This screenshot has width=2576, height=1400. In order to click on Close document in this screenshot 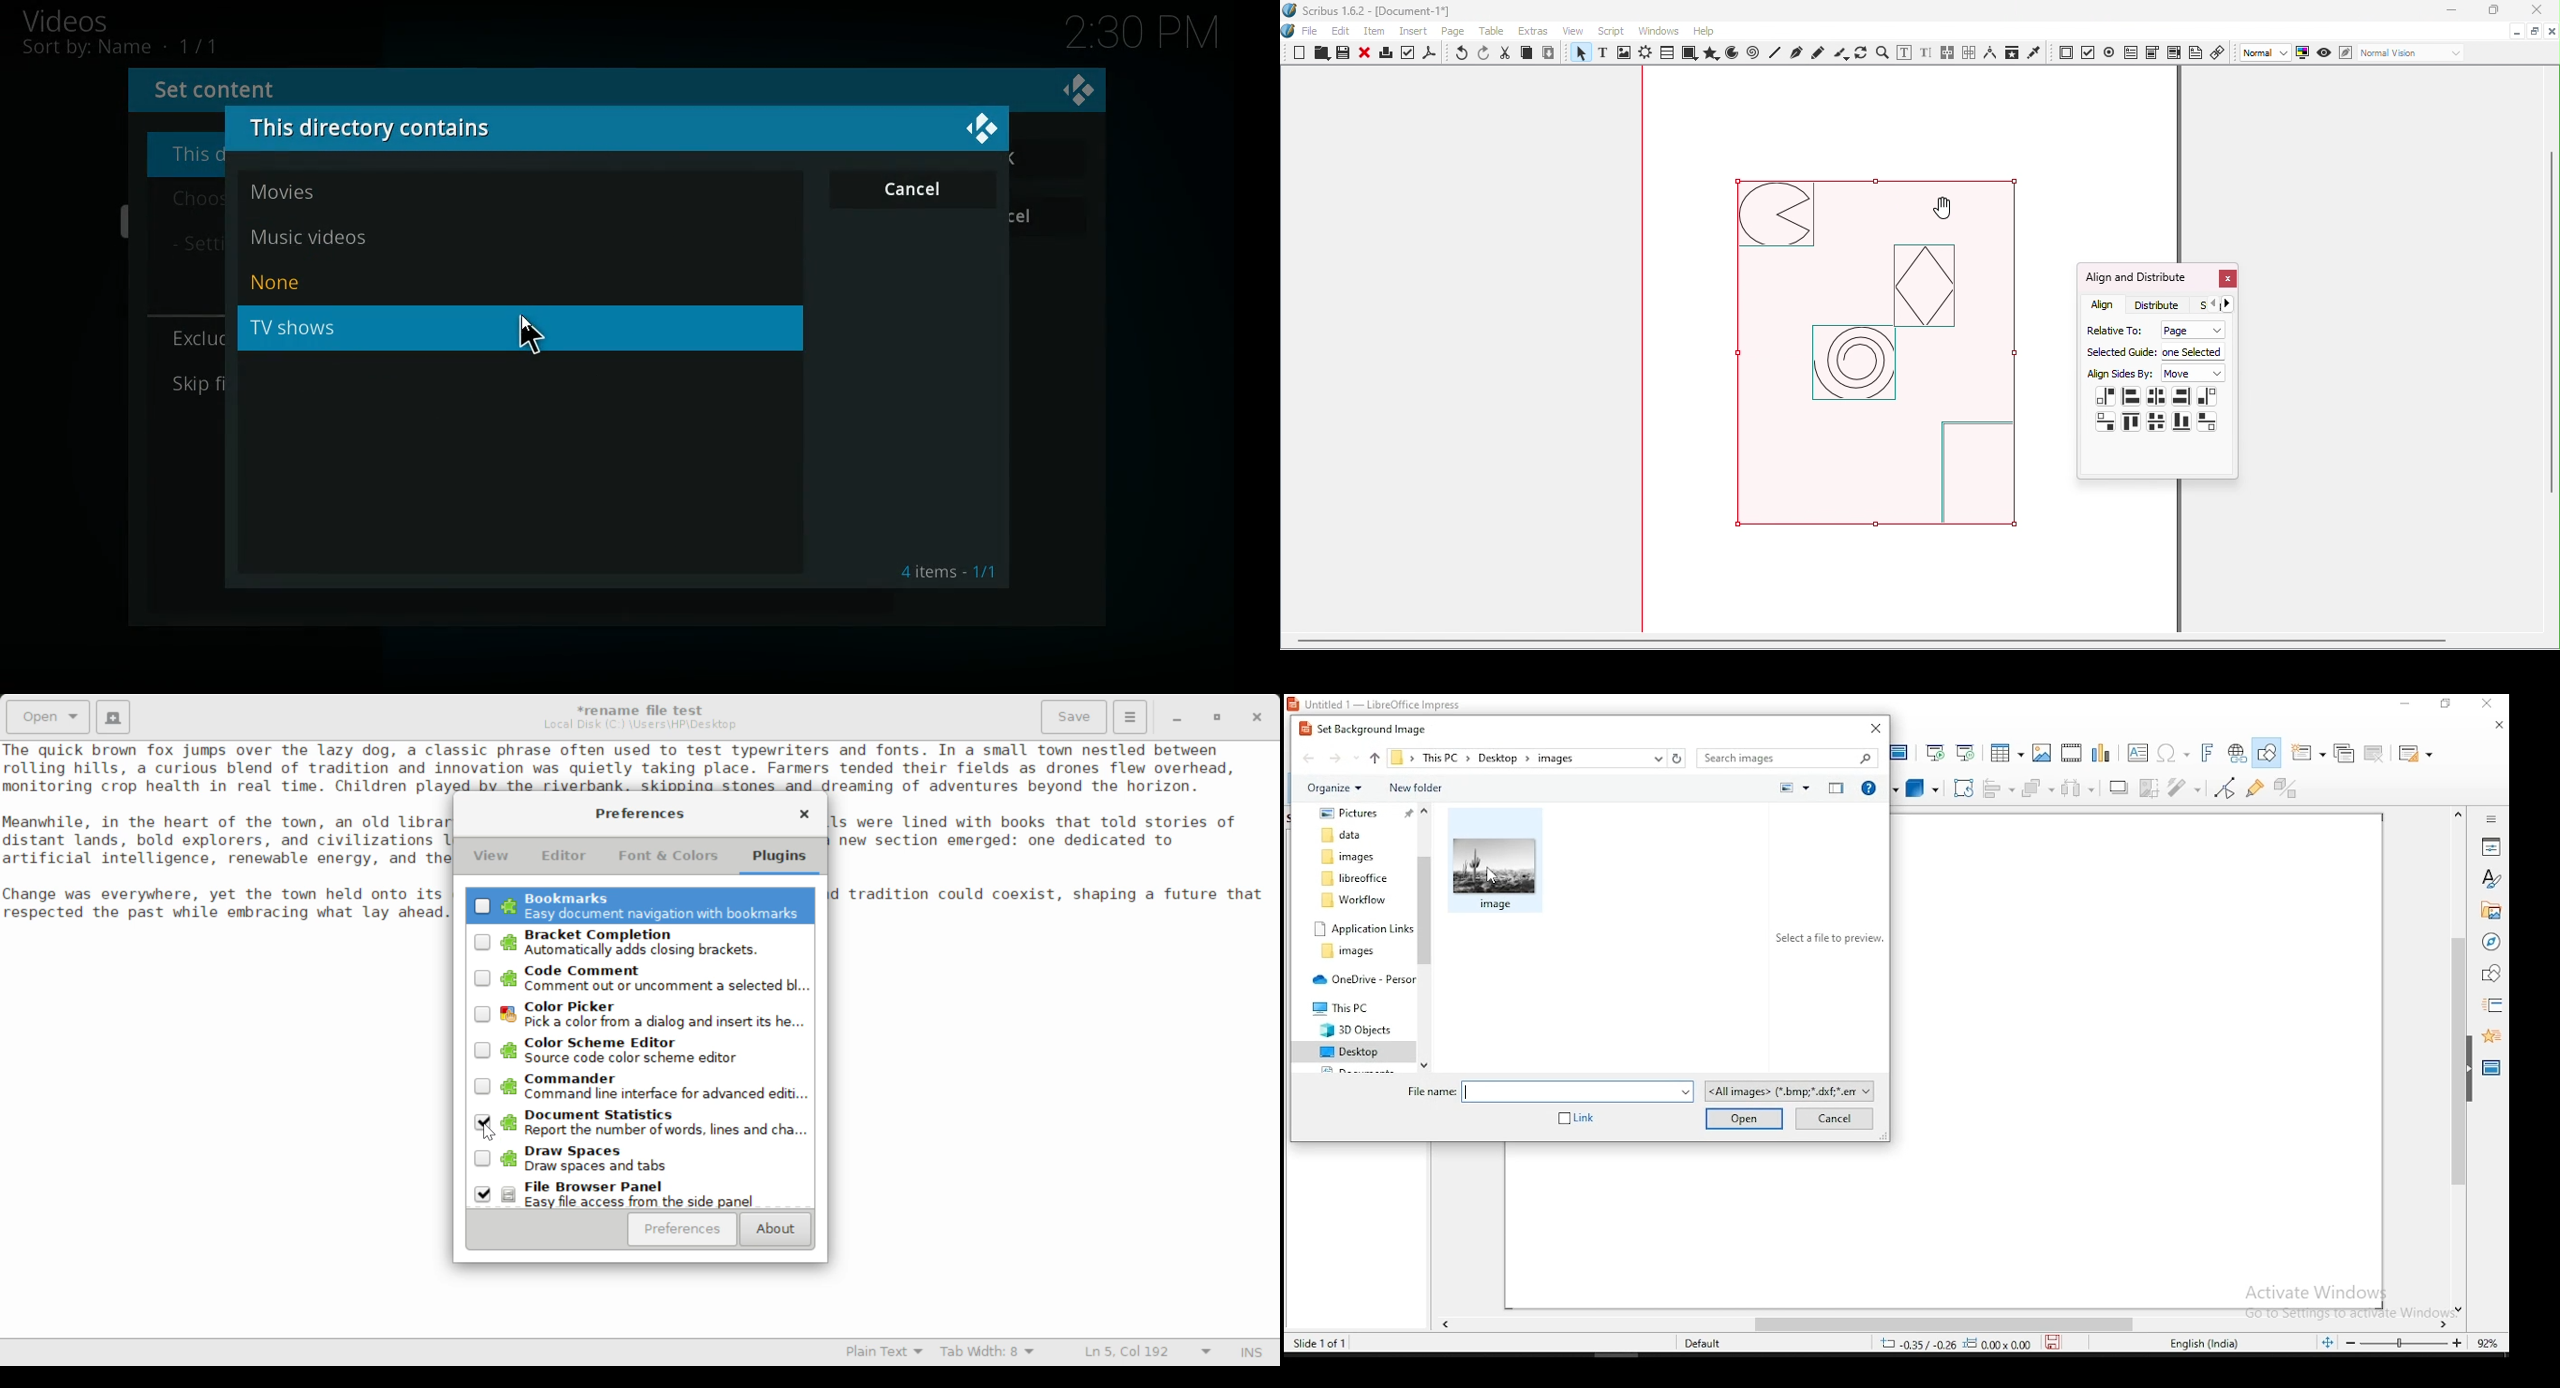, I will do `click(2552, 32)`.